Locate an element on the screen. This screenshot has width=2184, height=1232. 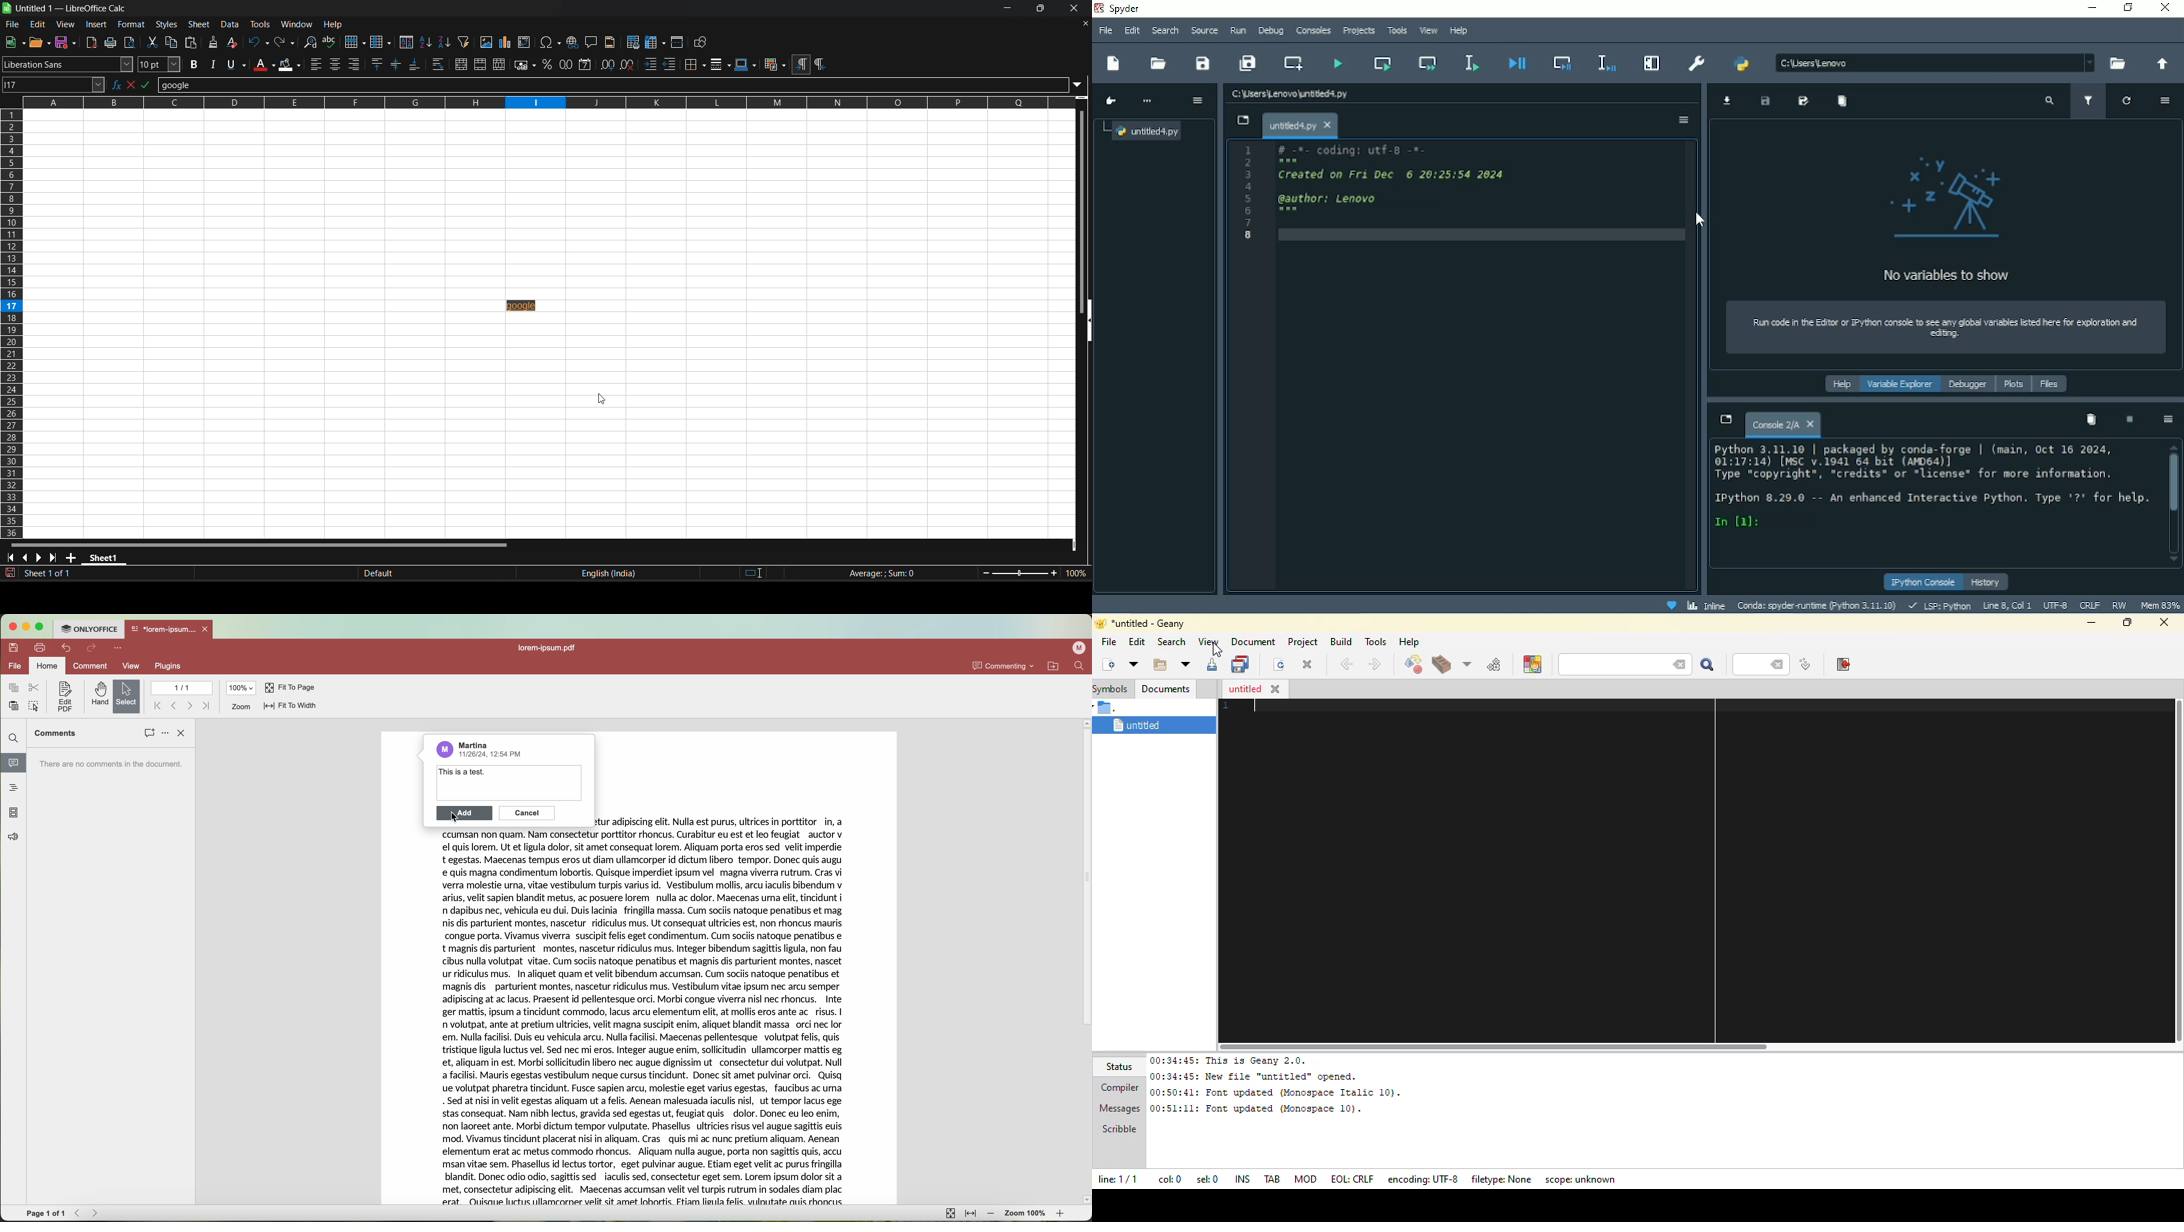
view is located at coordinates (66, 24).